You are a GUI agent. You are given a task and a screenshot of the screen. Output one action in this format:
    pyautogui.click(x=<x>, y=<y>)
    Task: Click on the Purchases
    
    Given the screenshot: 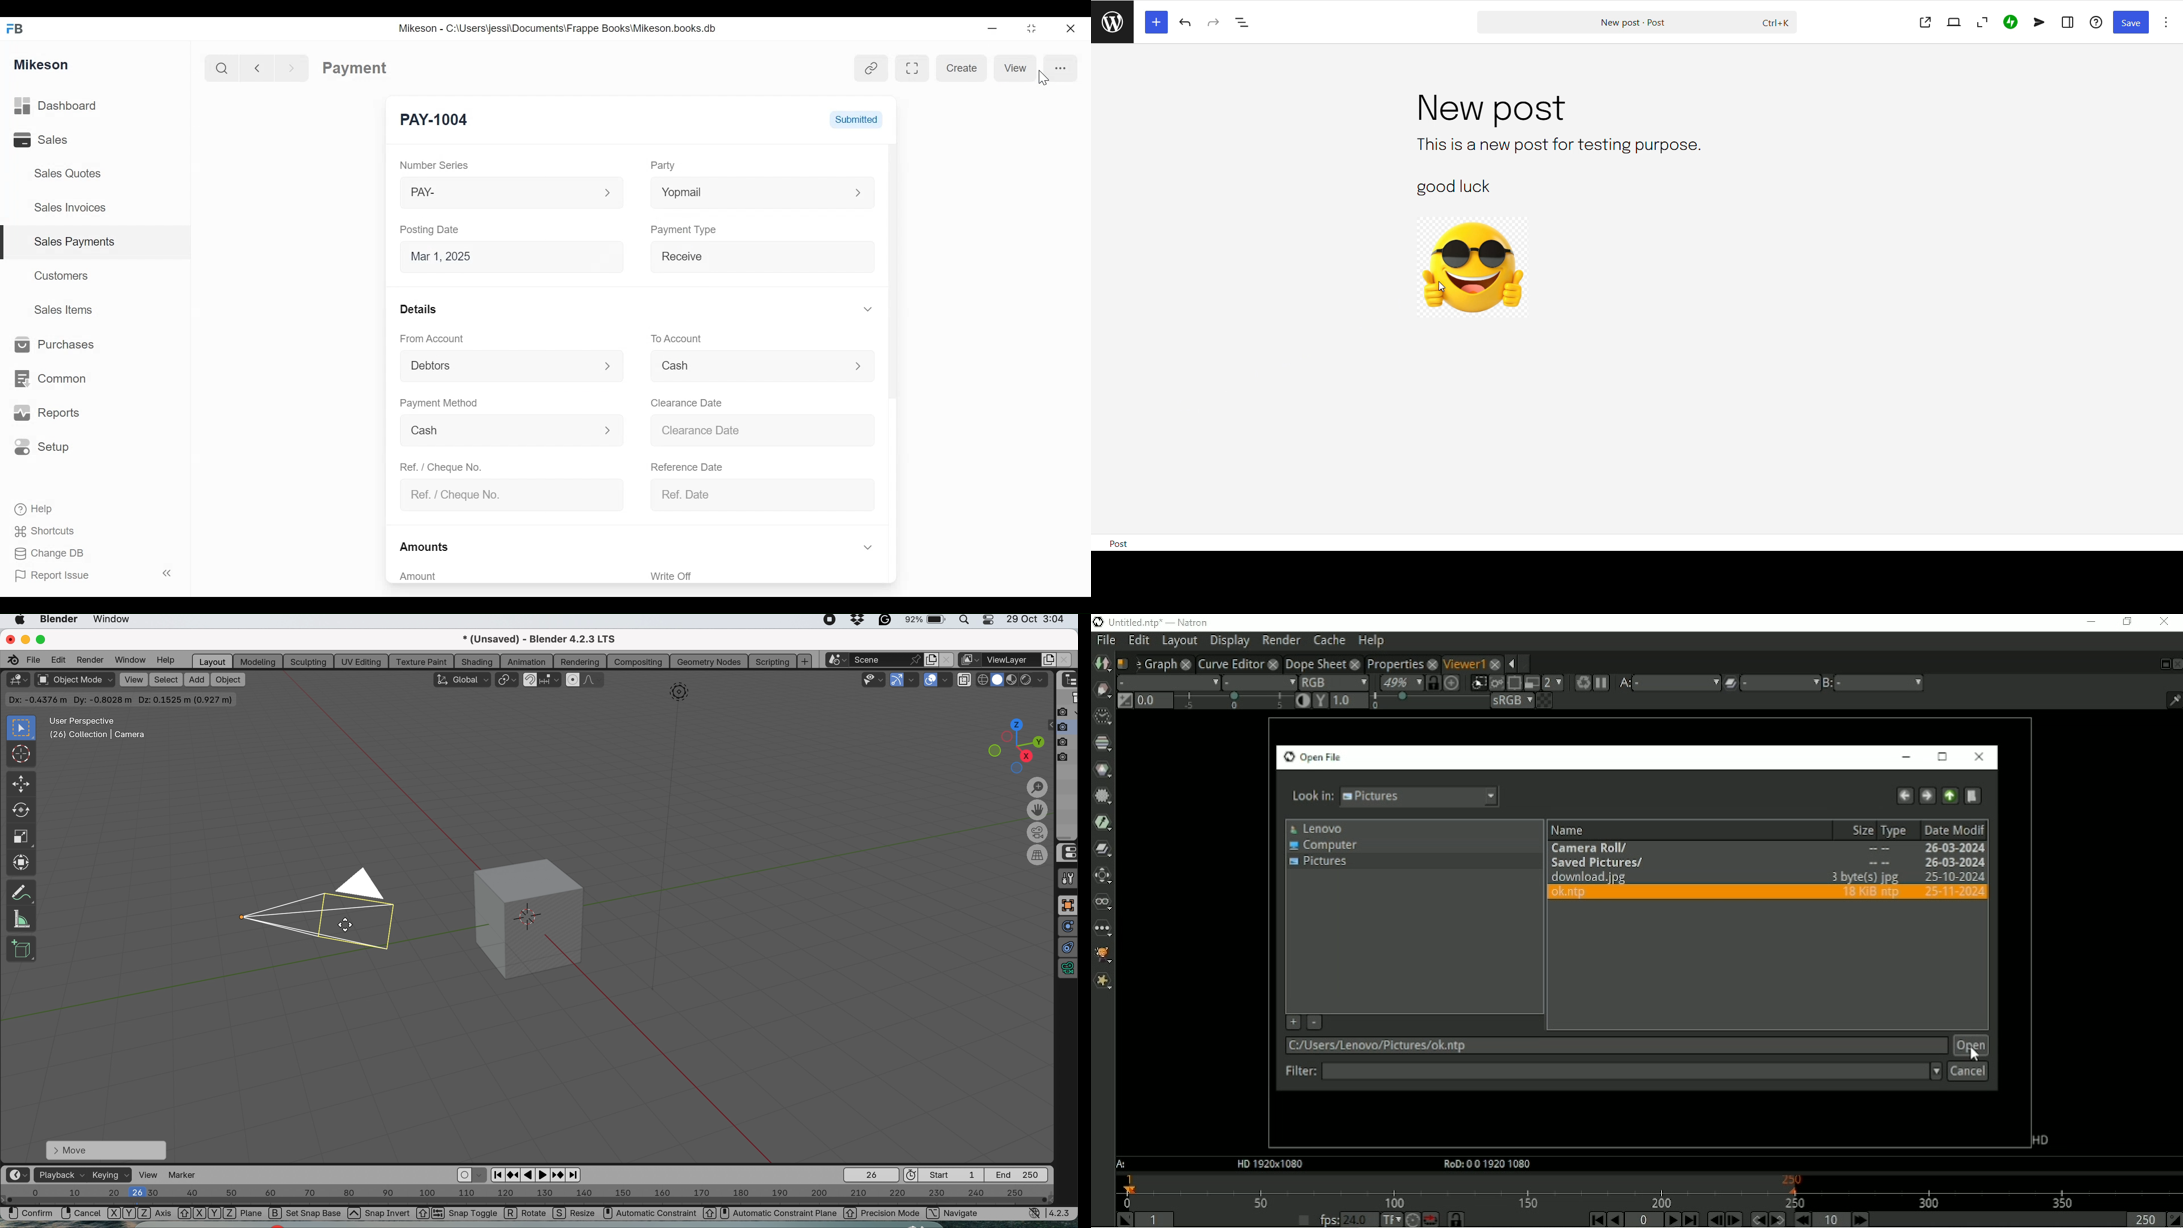 What is the action you would take?
    pyautogui.click(x=54, y=345)
    